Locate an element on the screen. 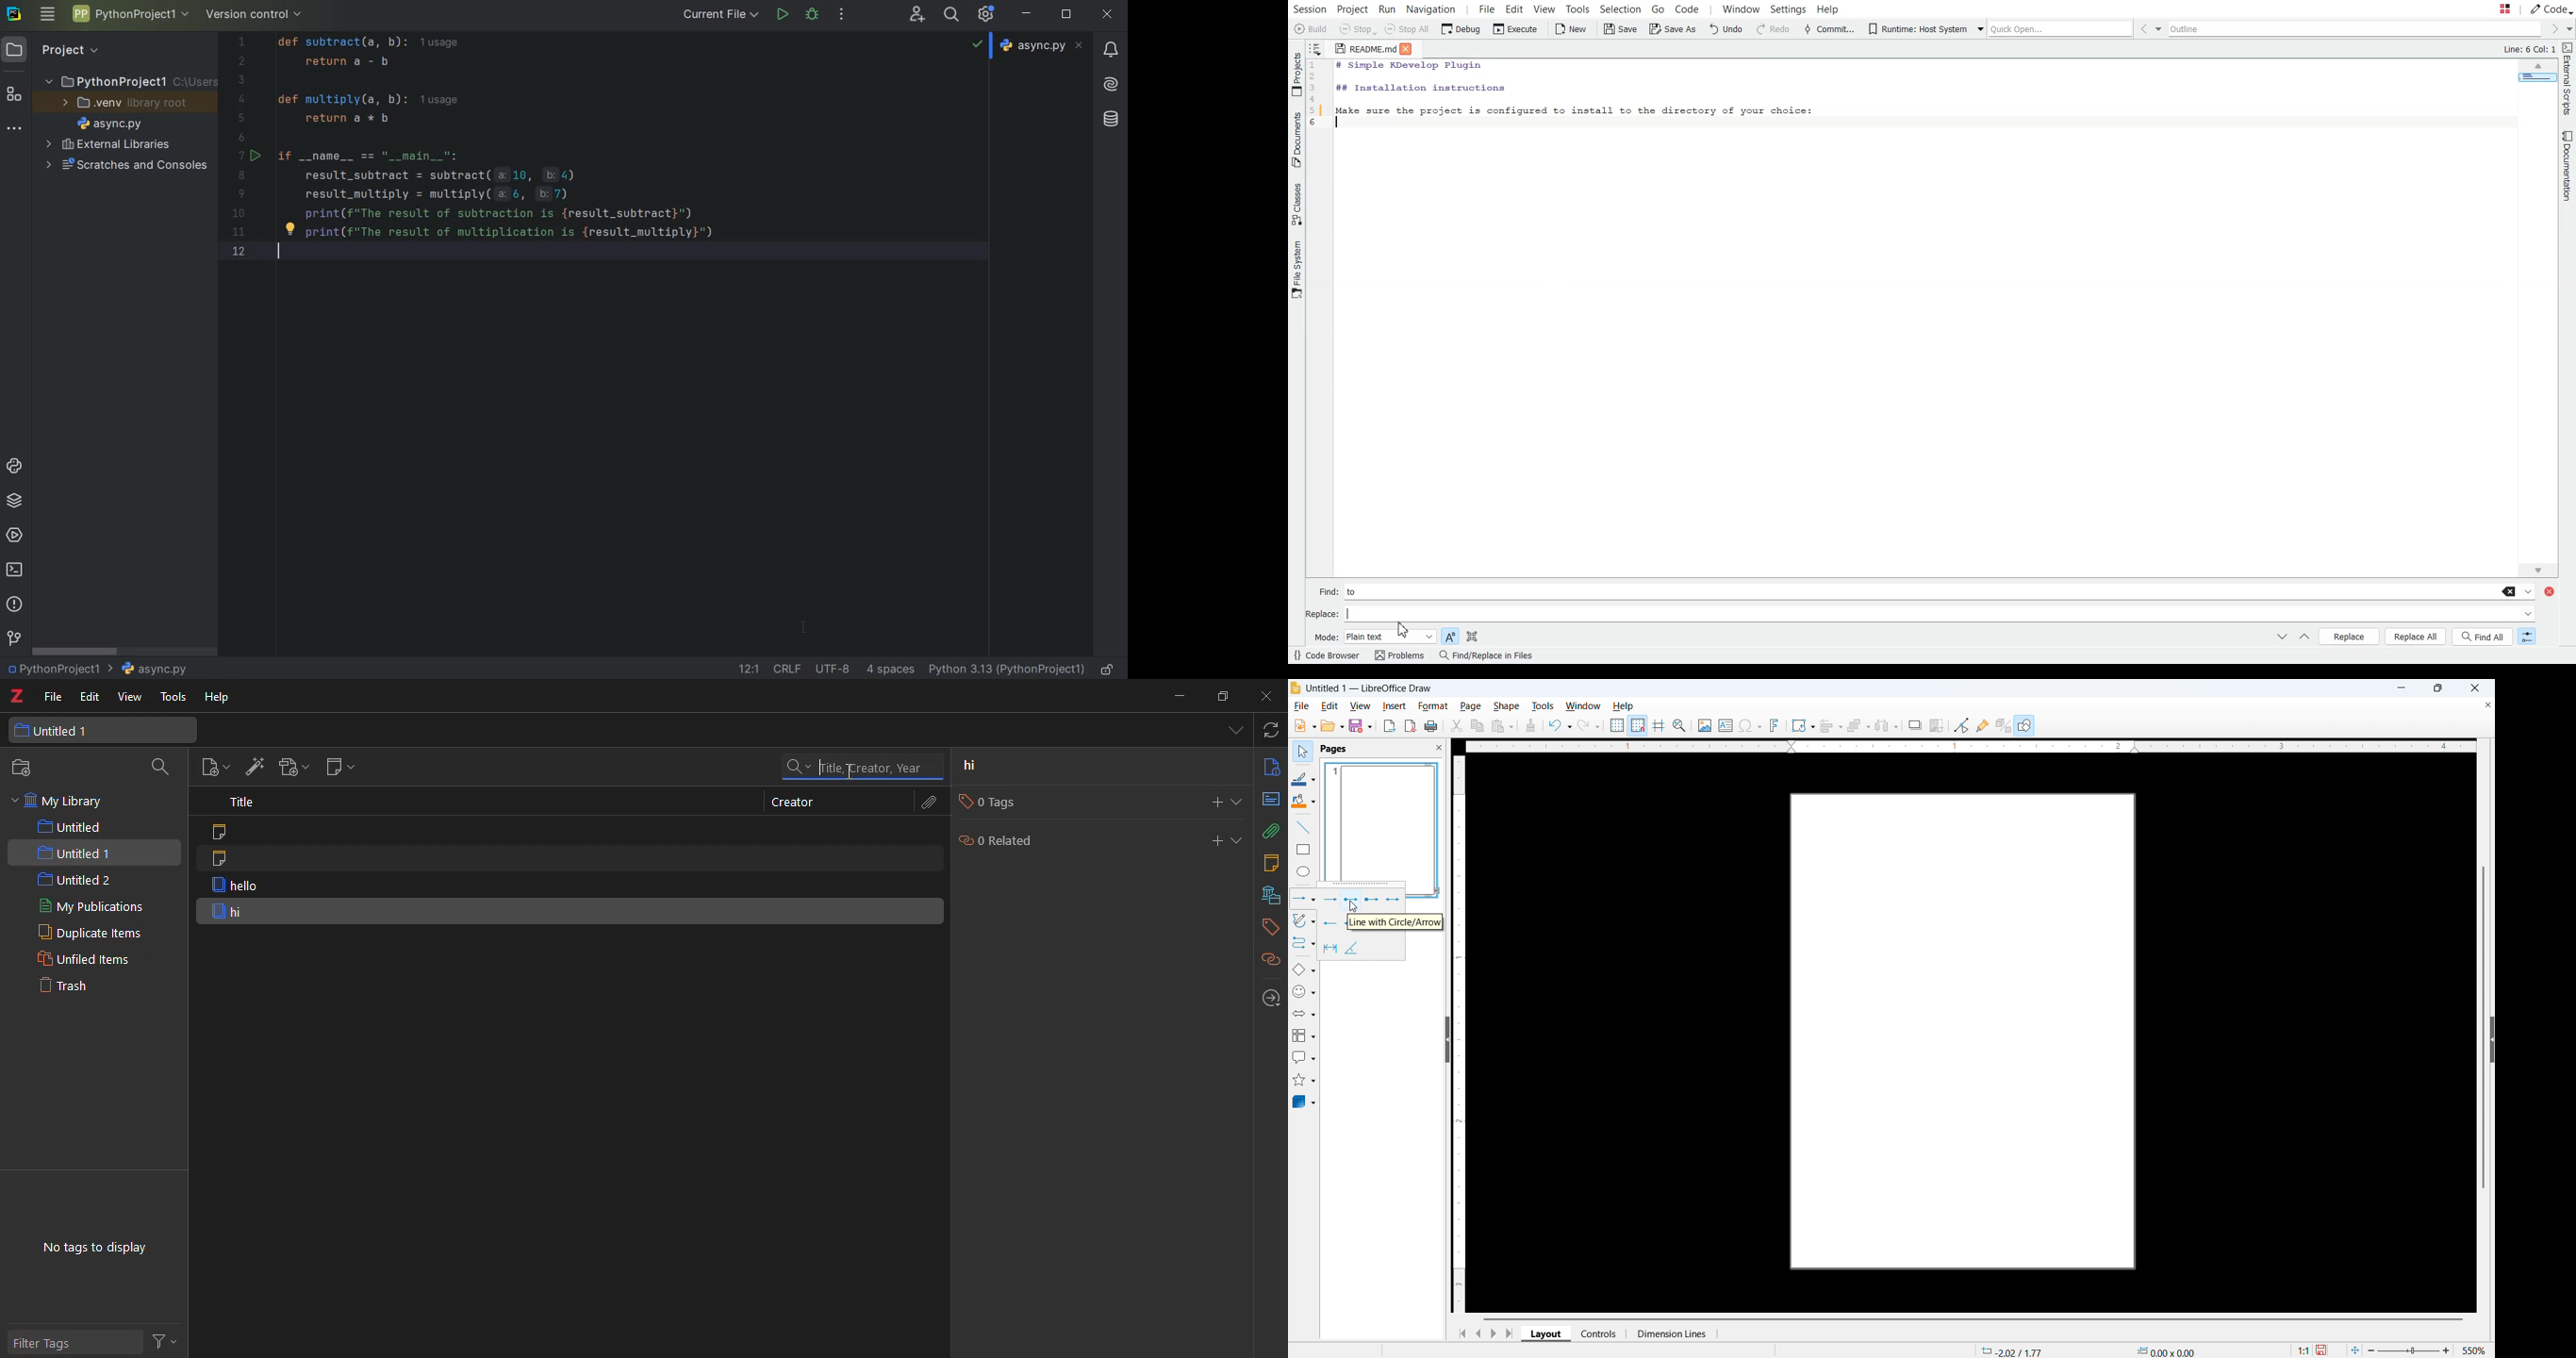 This screenshot has height=1372, width=2576. minimize is located at coordinates (1180, 697).